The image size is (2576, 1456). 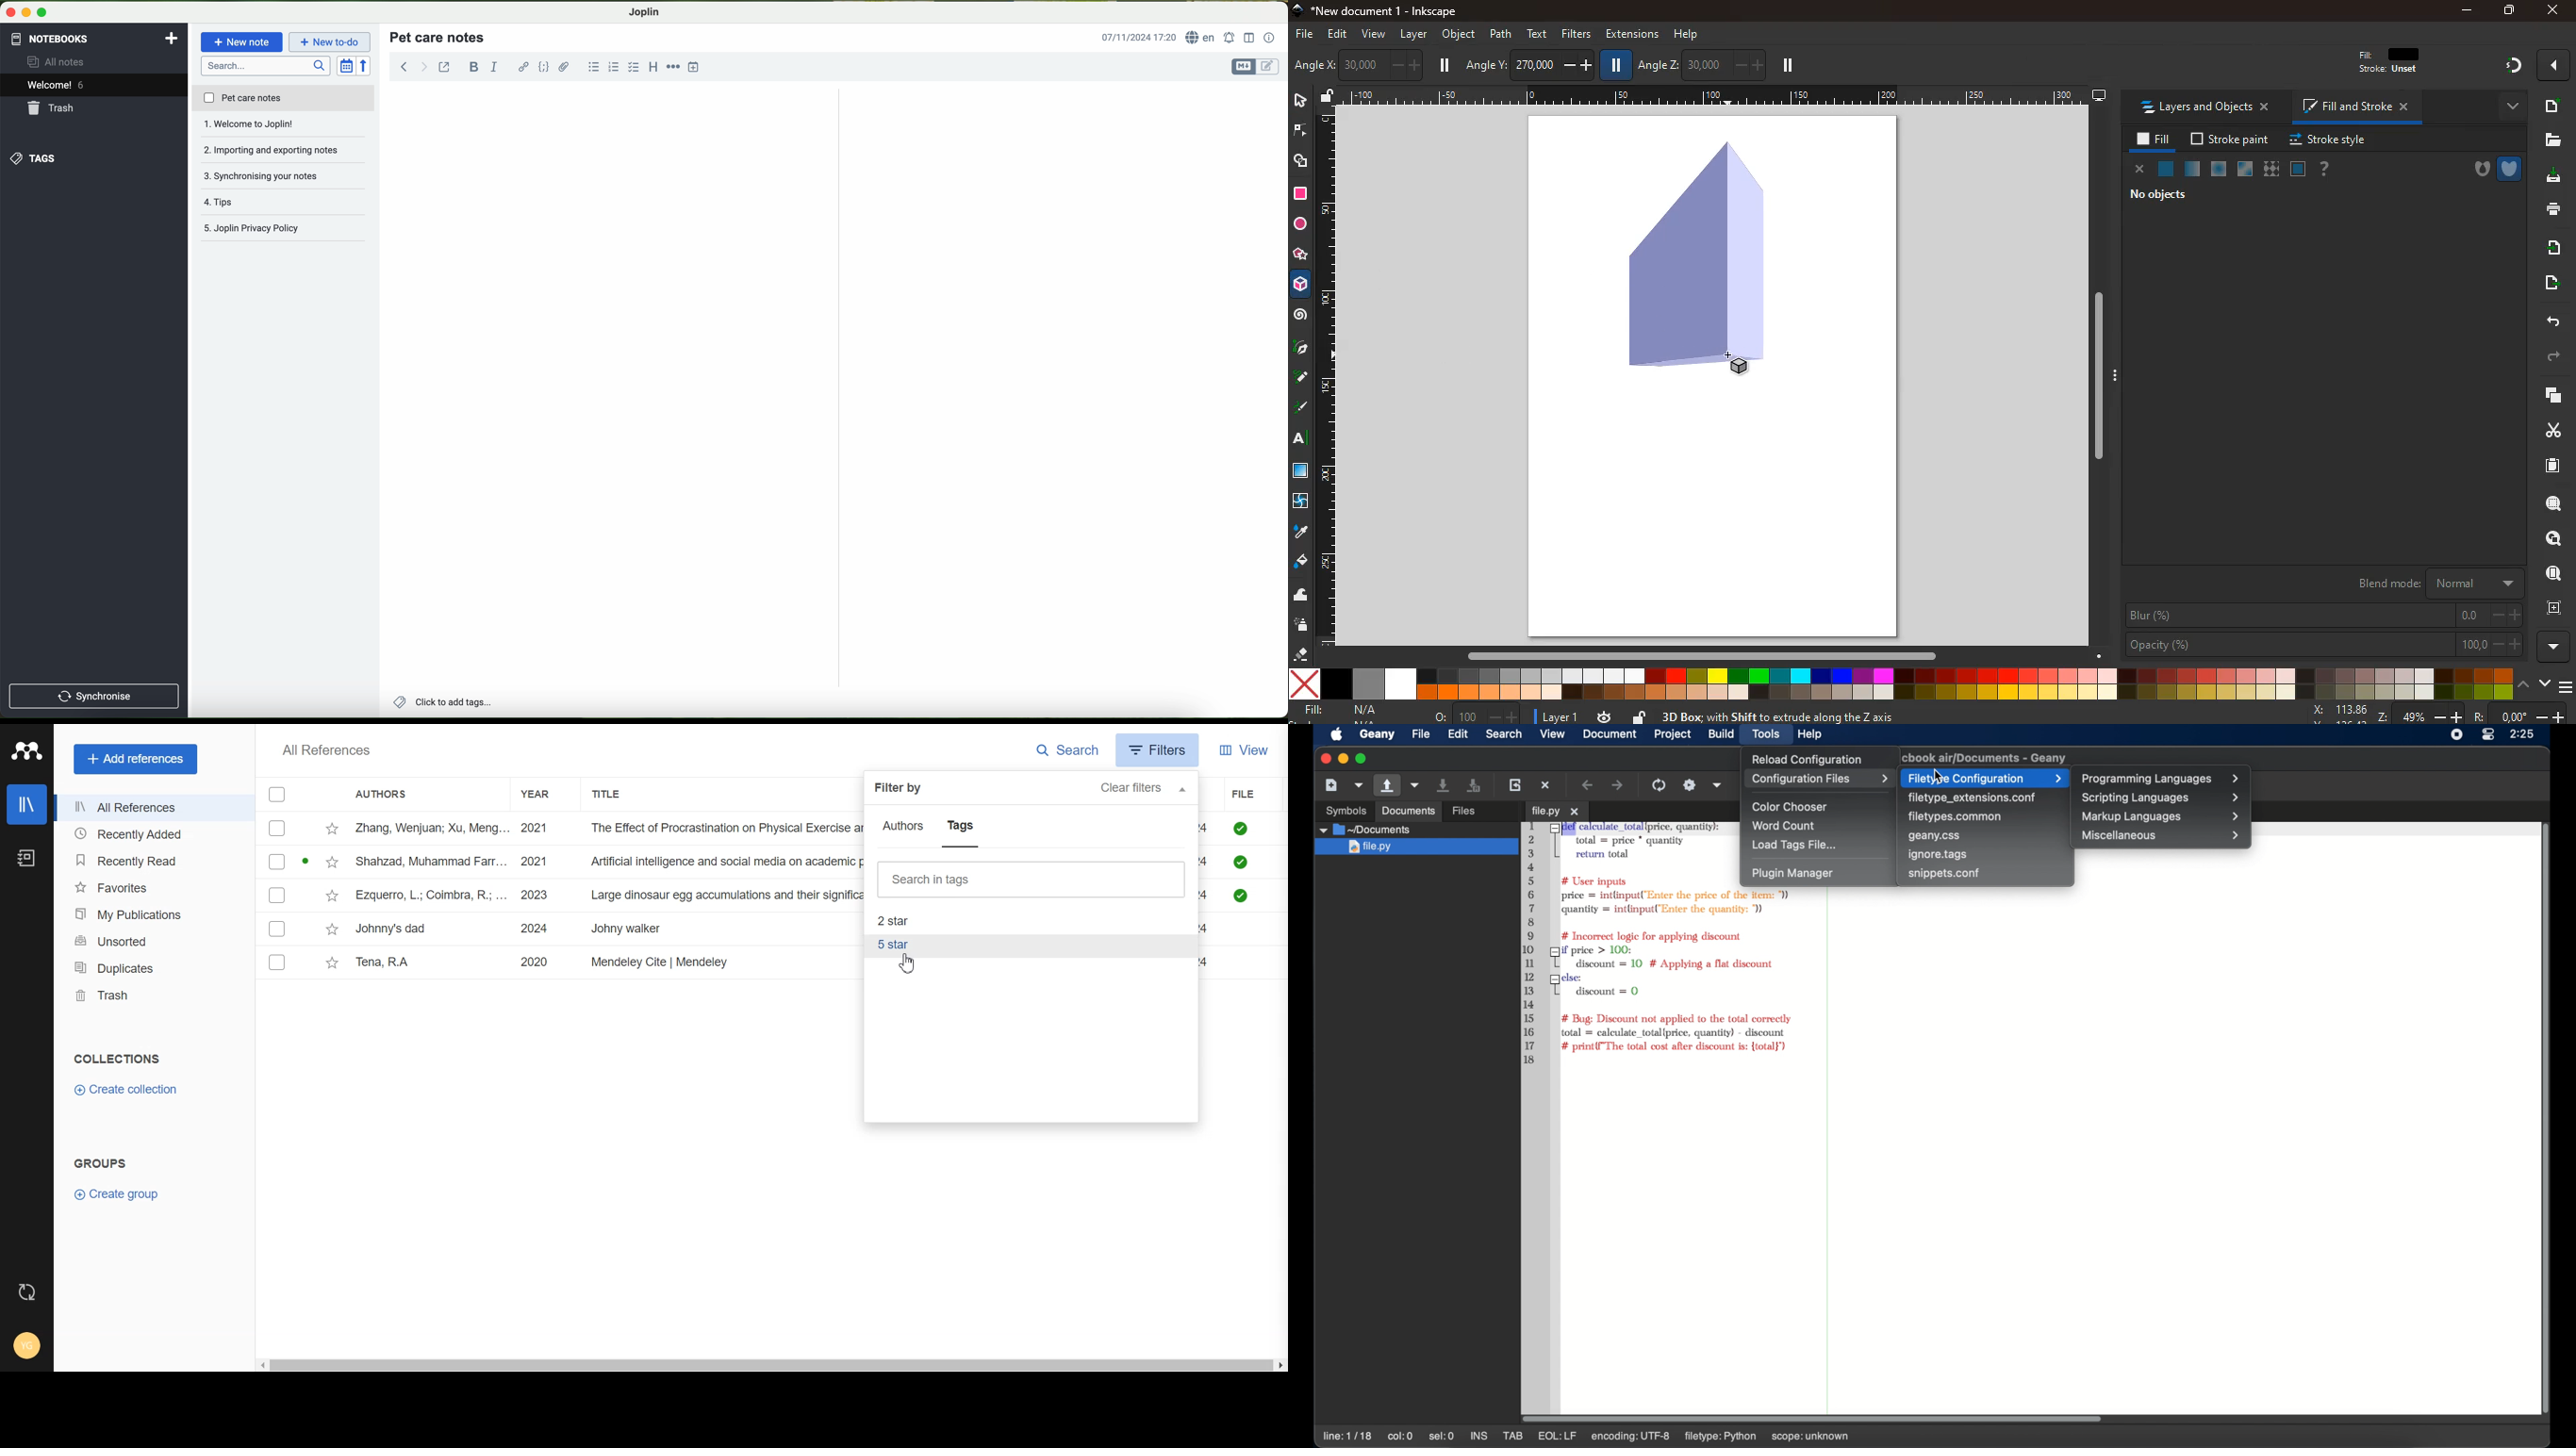 I want to click on importing and exporting notes, so click(x=283, y=127).